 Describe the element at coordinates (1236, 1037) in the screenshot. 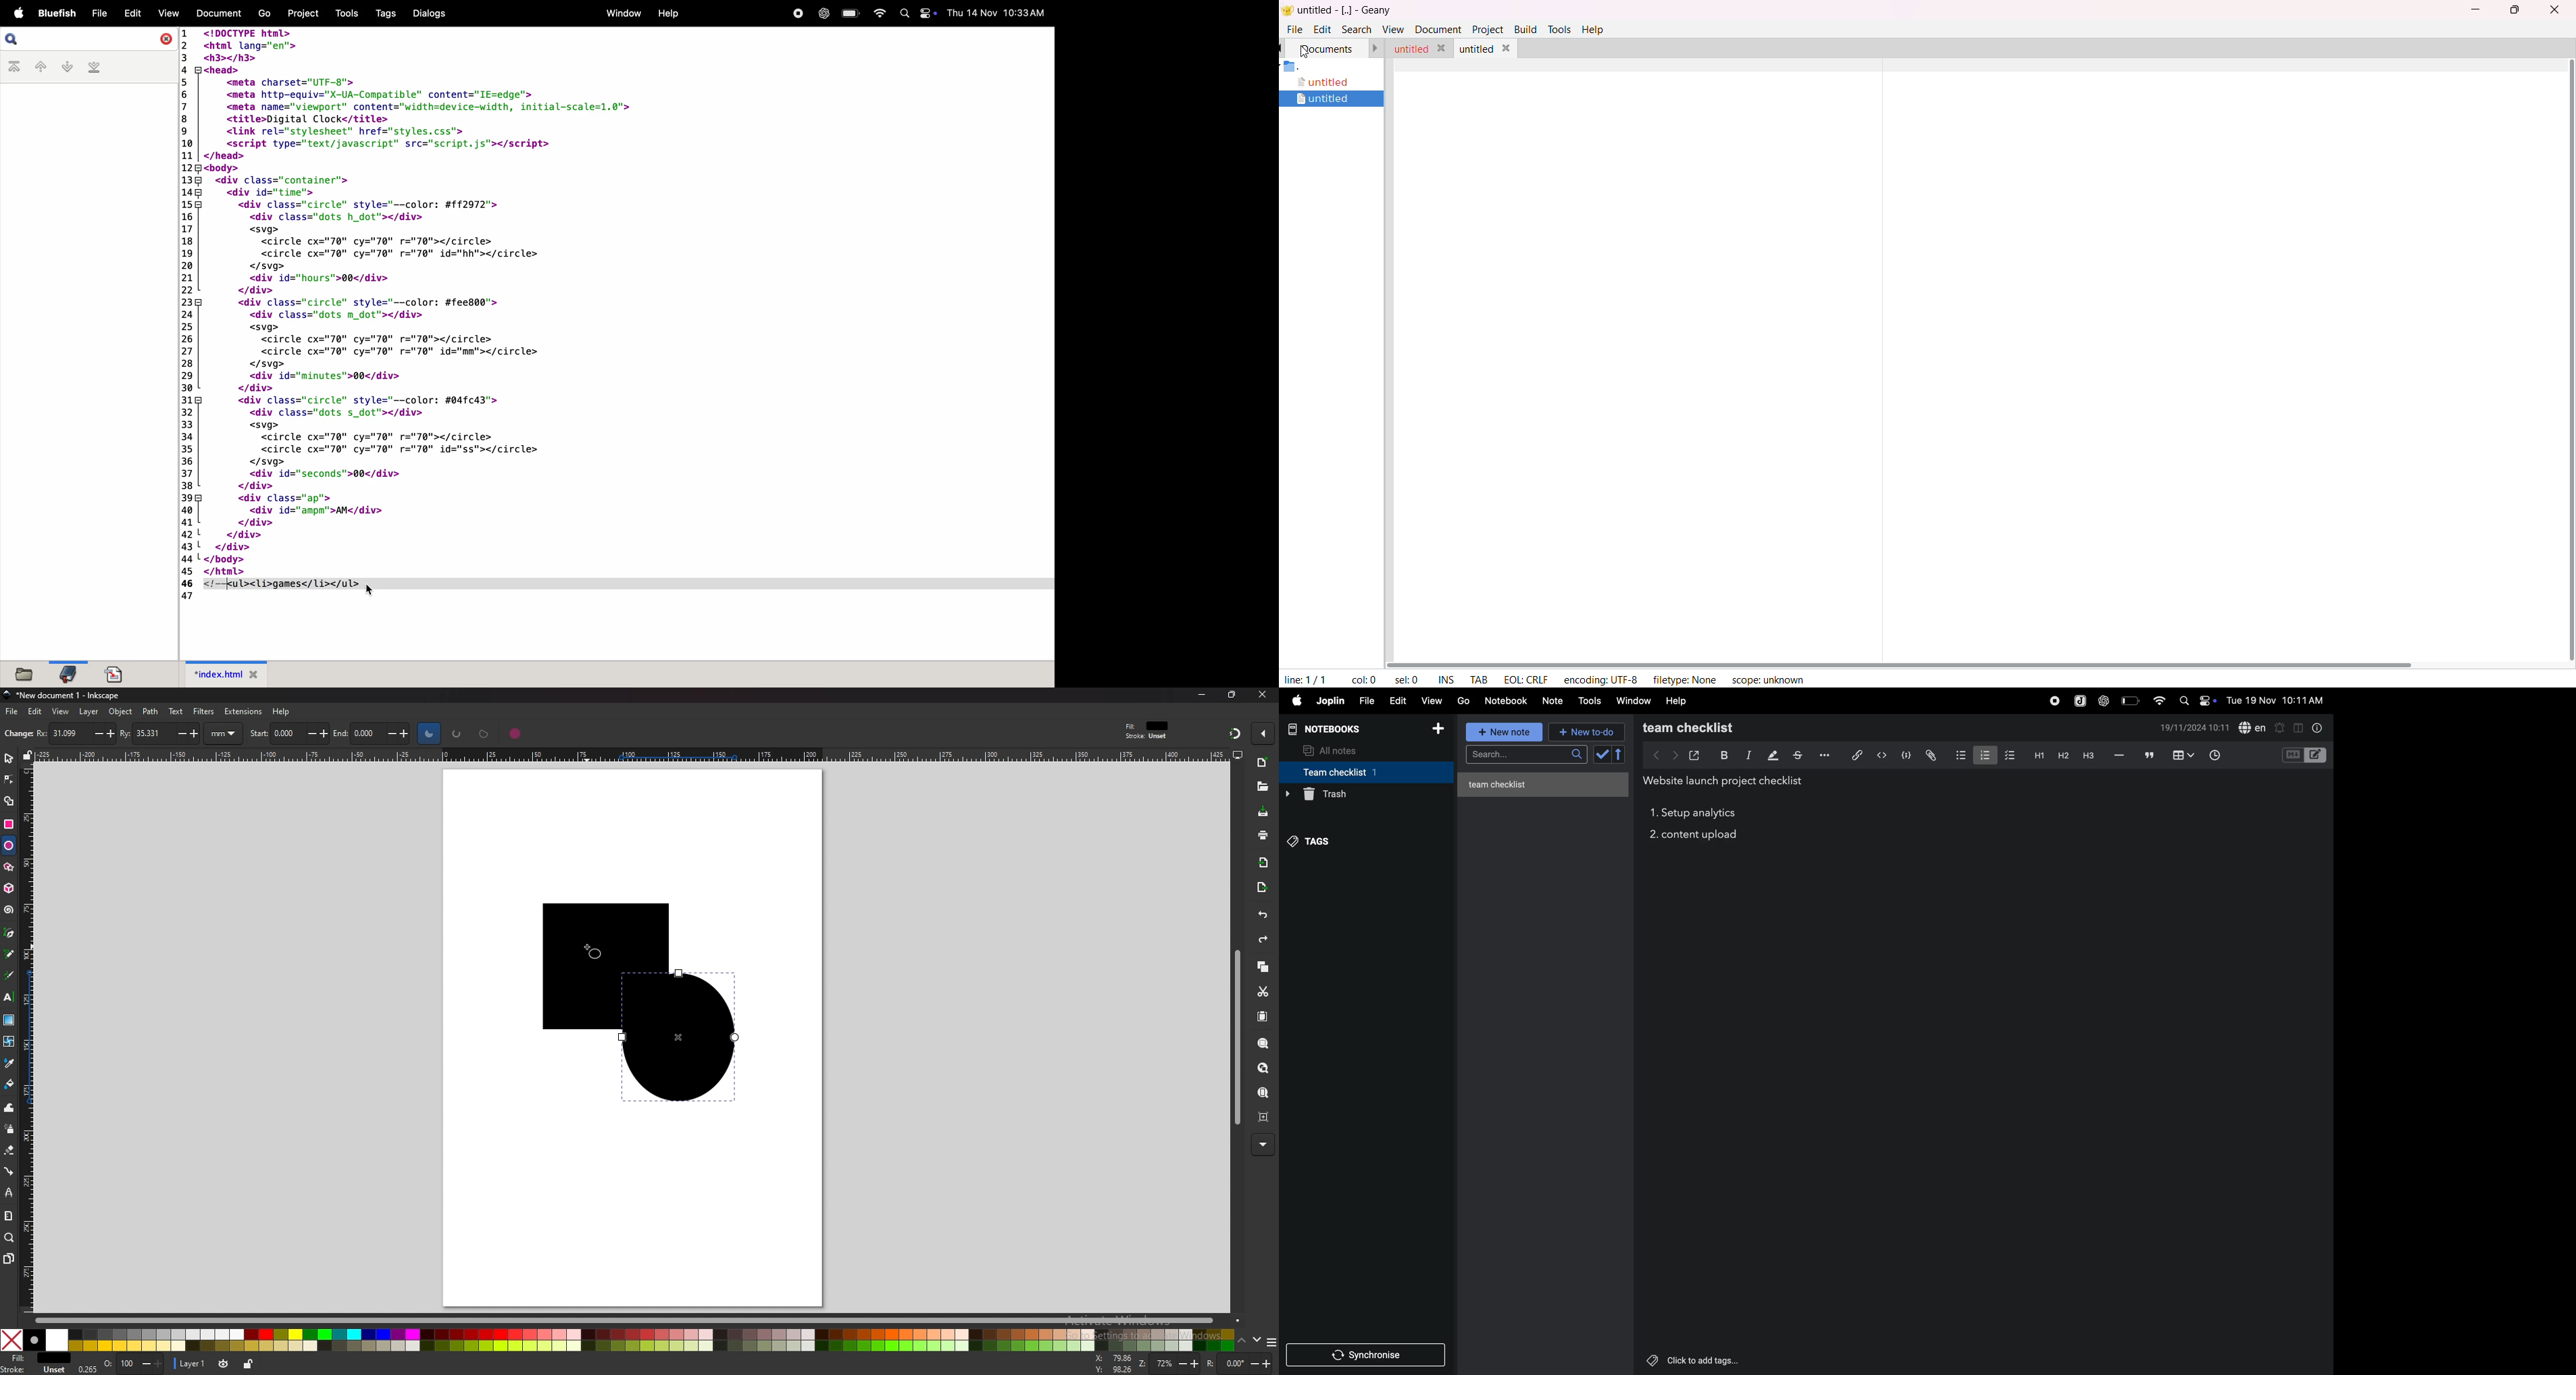

I see `scroll bar` at that location.